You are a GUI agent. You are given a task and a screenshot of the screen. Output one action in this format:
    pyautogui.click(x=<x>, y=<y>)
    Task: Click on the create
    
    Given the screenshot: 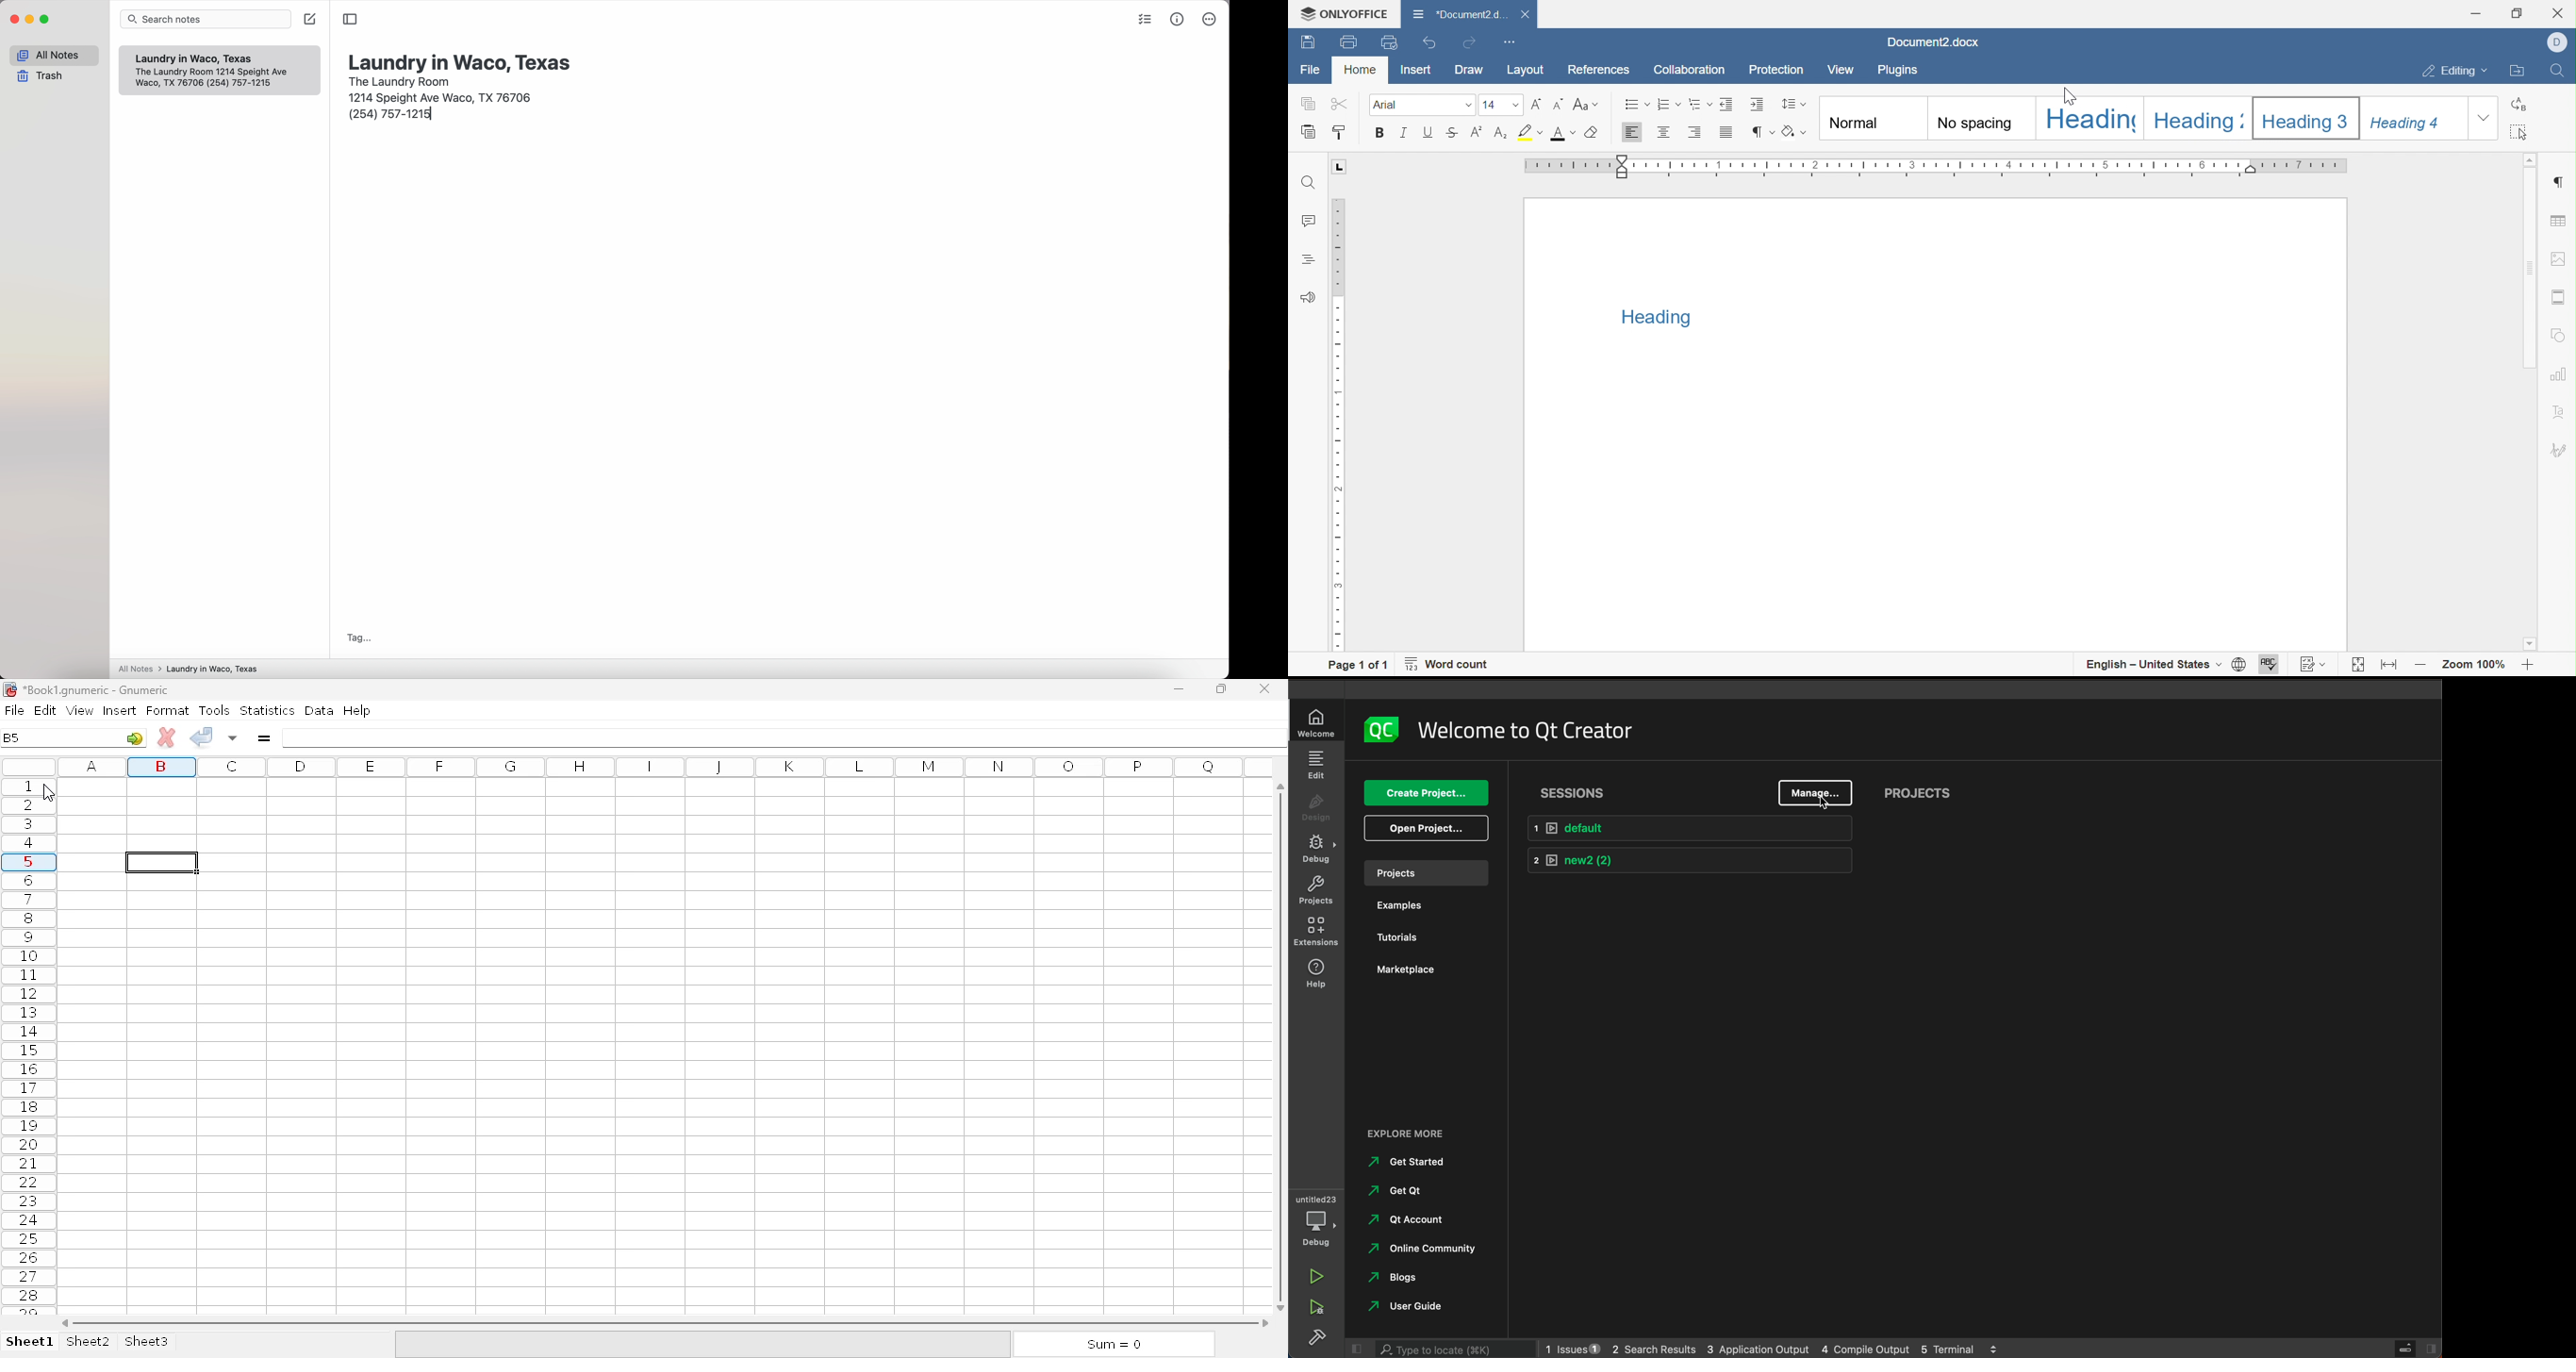 What is the action you would take?
    pyautogui.click(x=1427, y=790)
    